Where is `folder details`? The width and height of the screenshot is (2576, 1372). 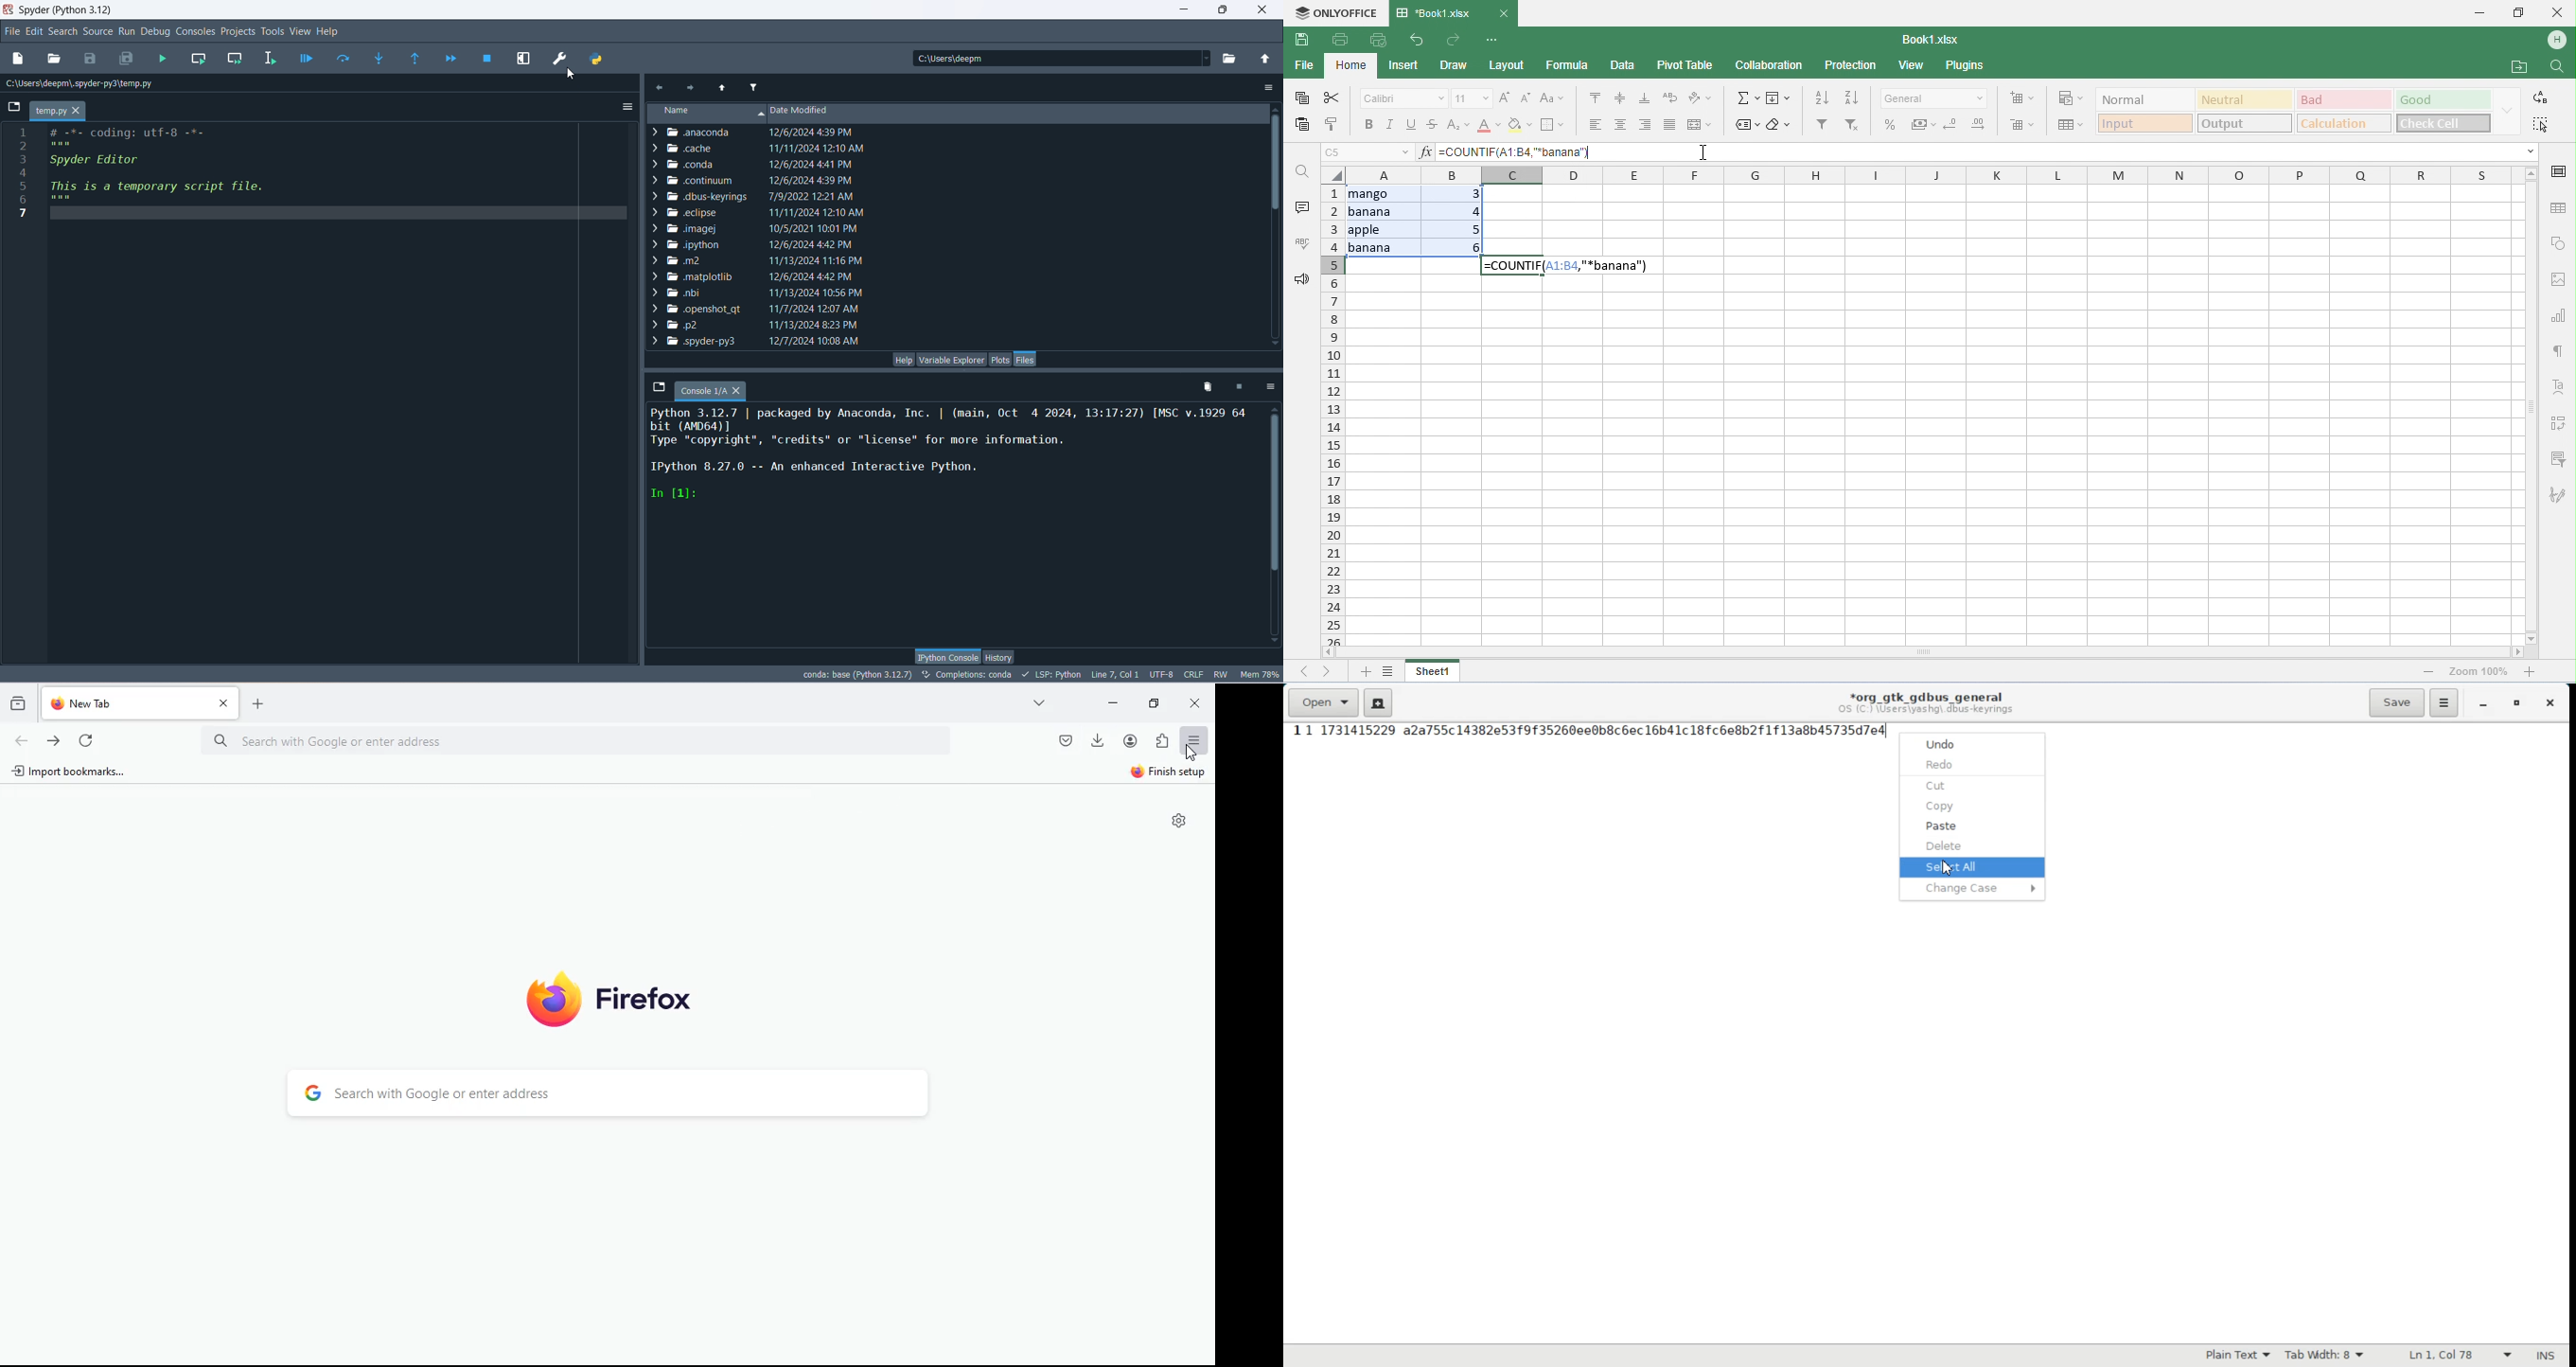 folder details is located at coordinates (759, 148).